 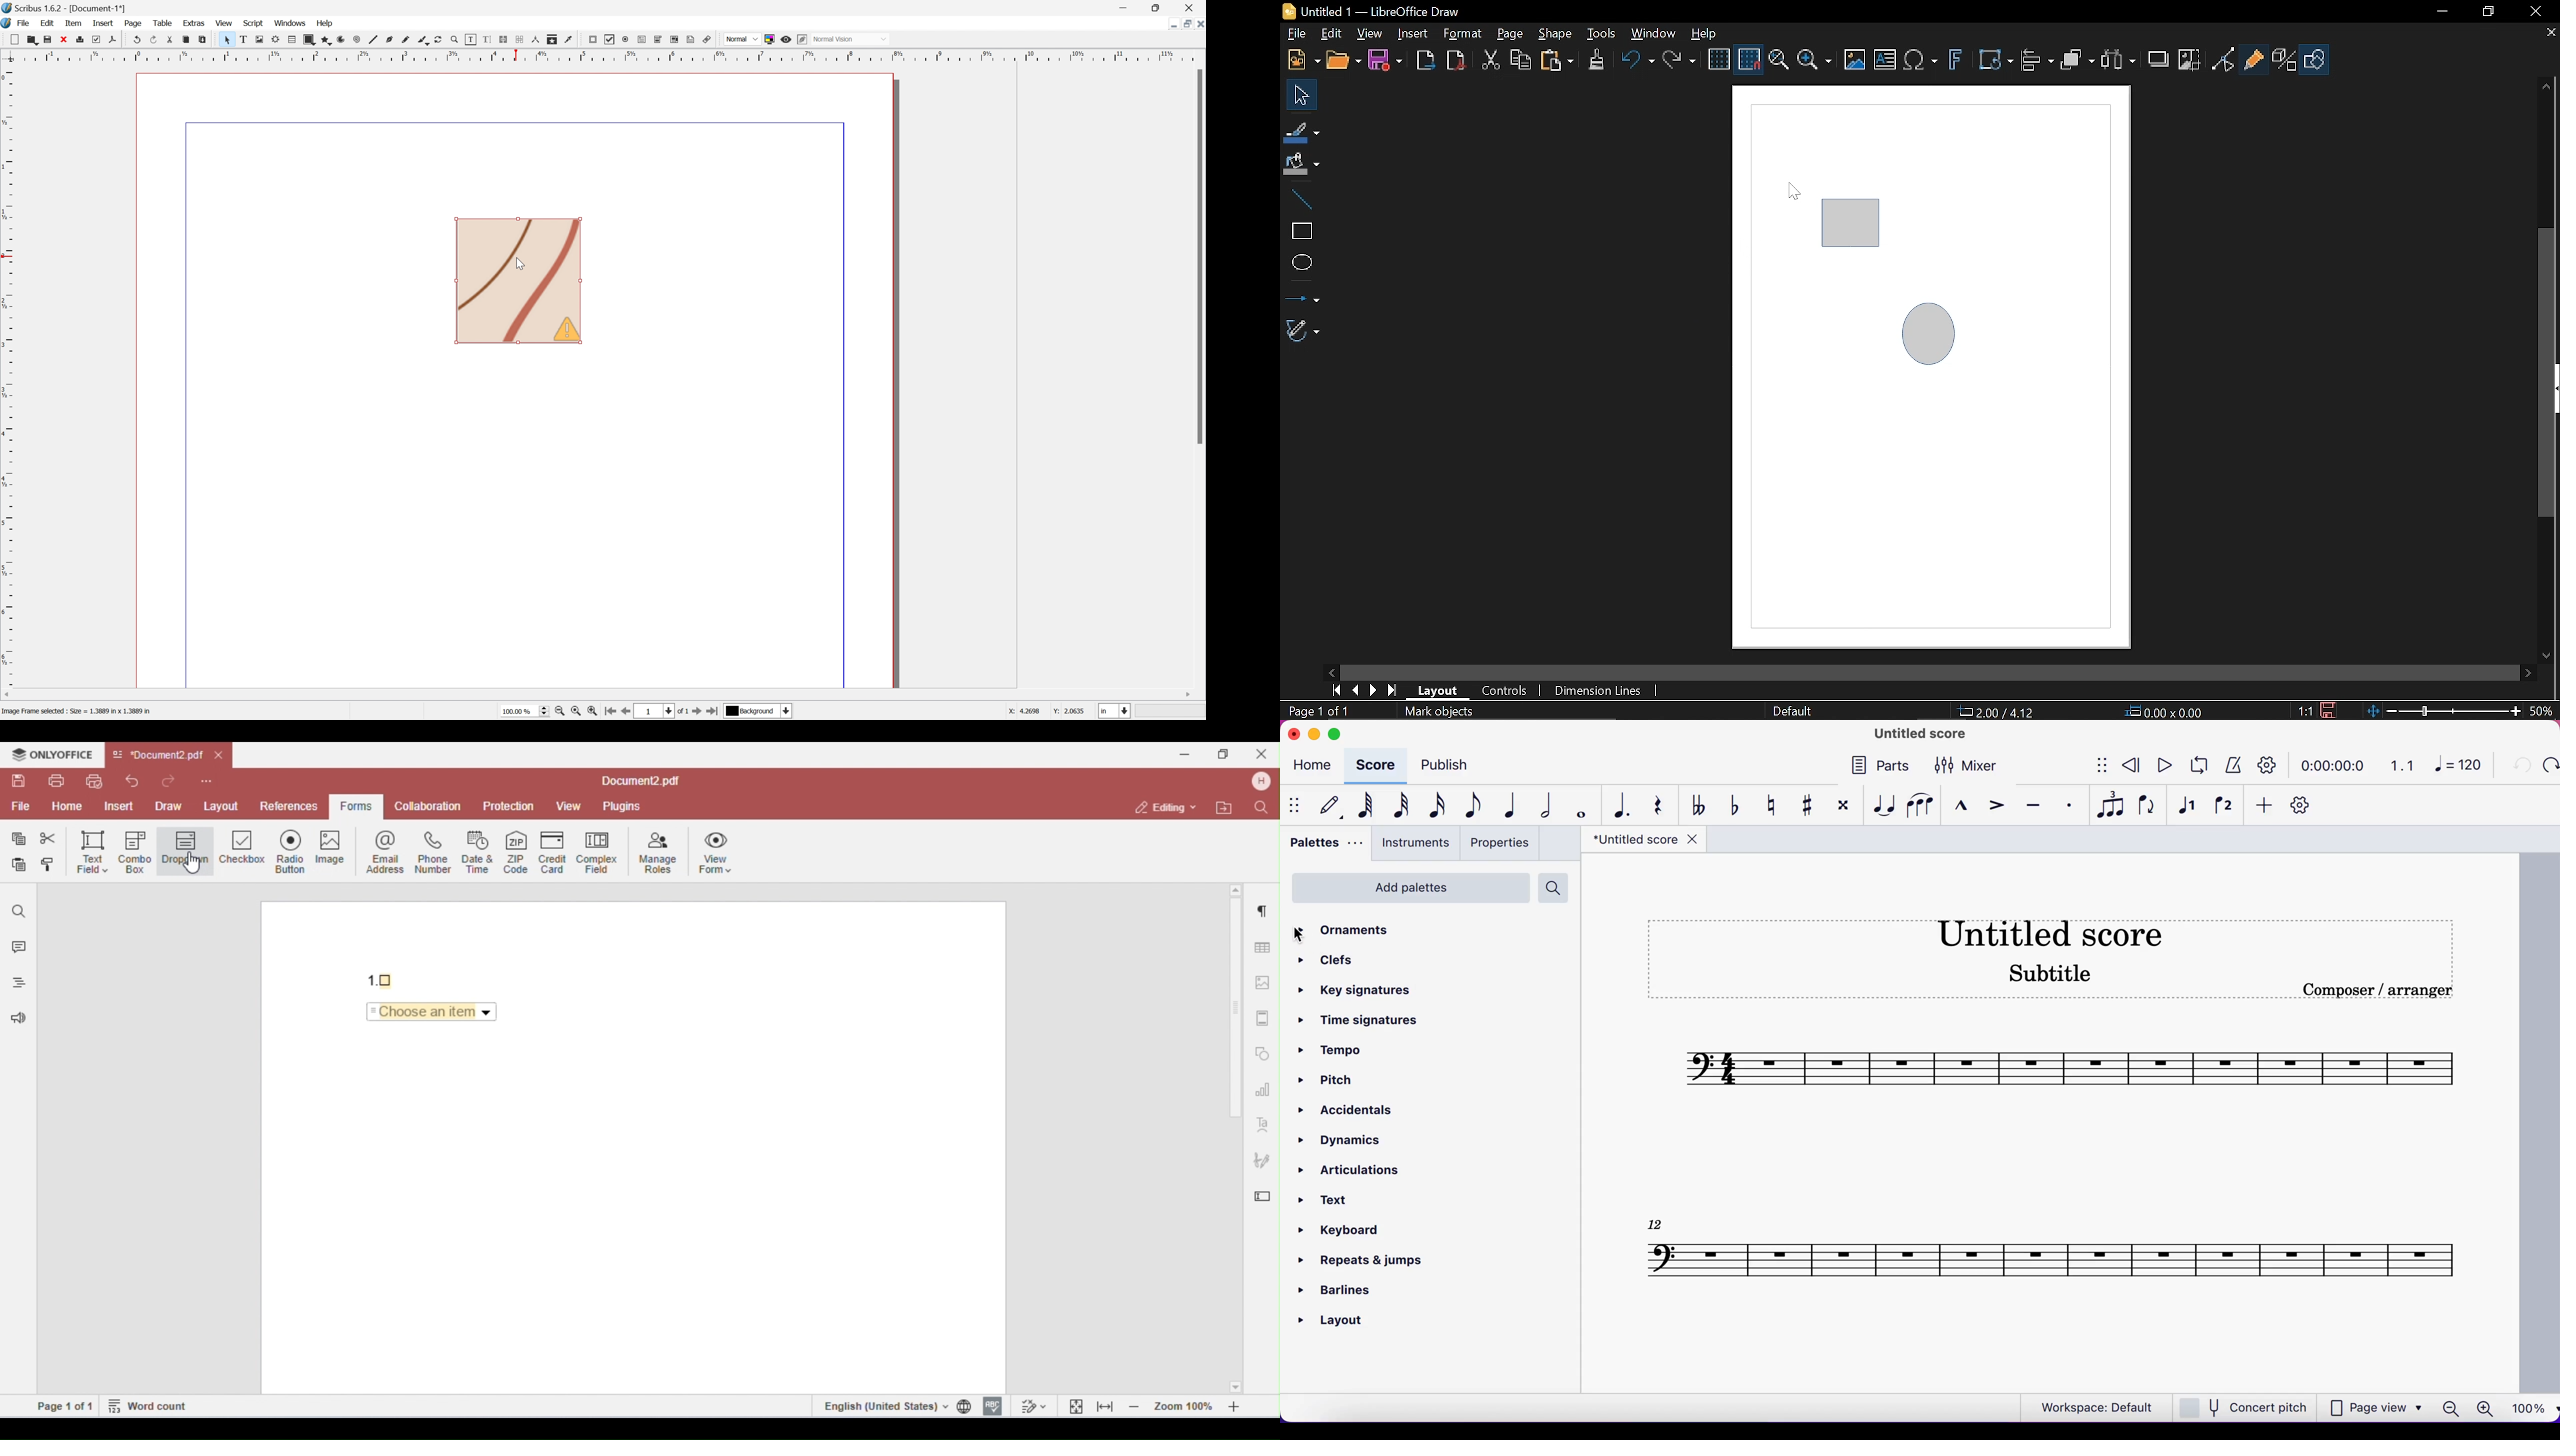 I want to click on Previous page, so click(x=1358, y=690).